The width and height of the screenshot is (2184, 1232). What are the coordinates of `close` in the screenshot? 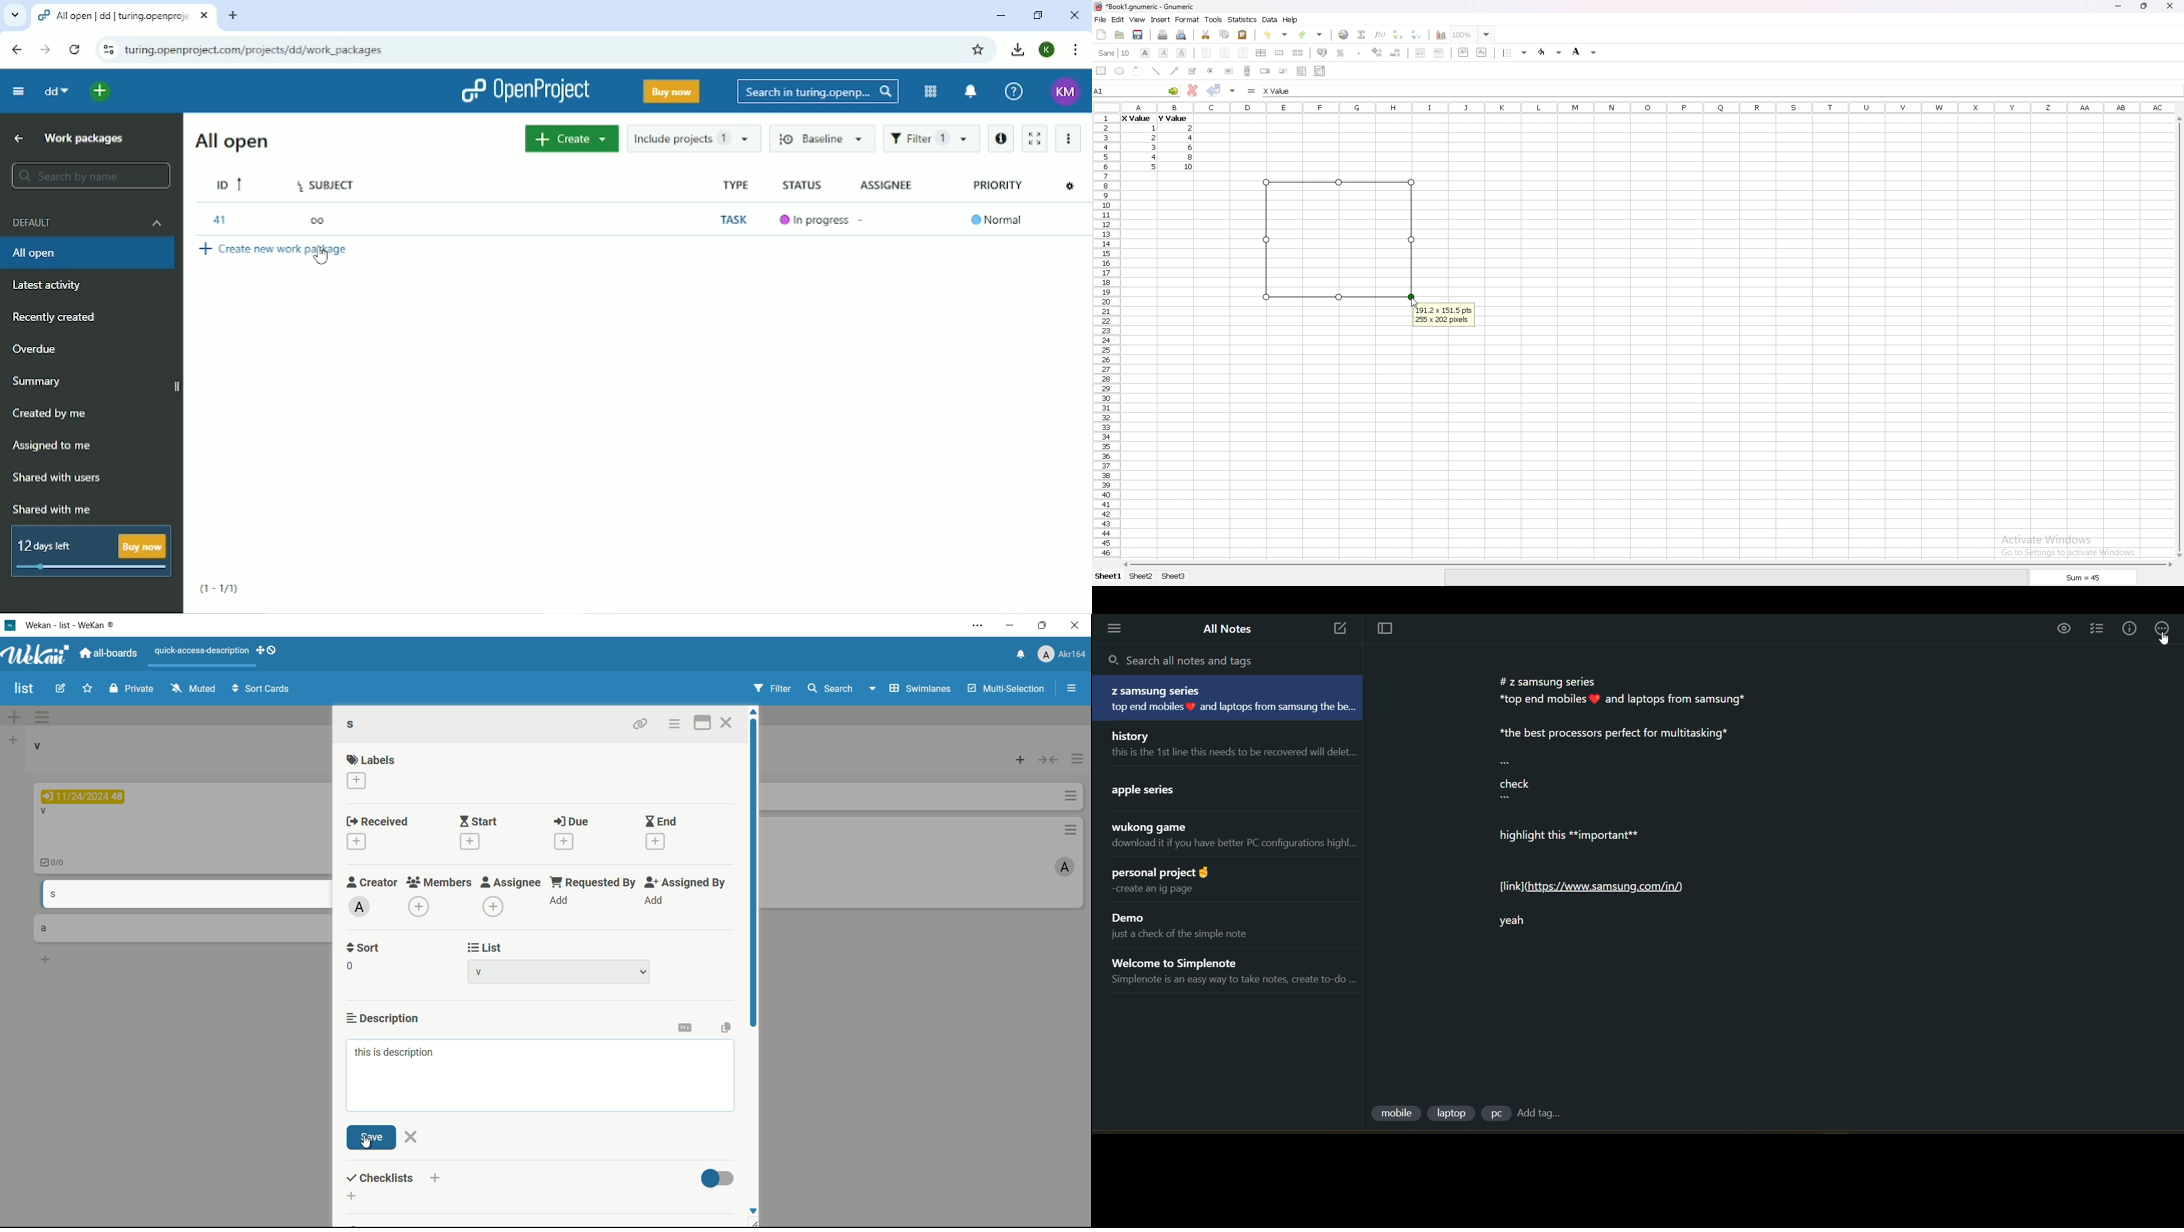 It's located at (2170, 6).